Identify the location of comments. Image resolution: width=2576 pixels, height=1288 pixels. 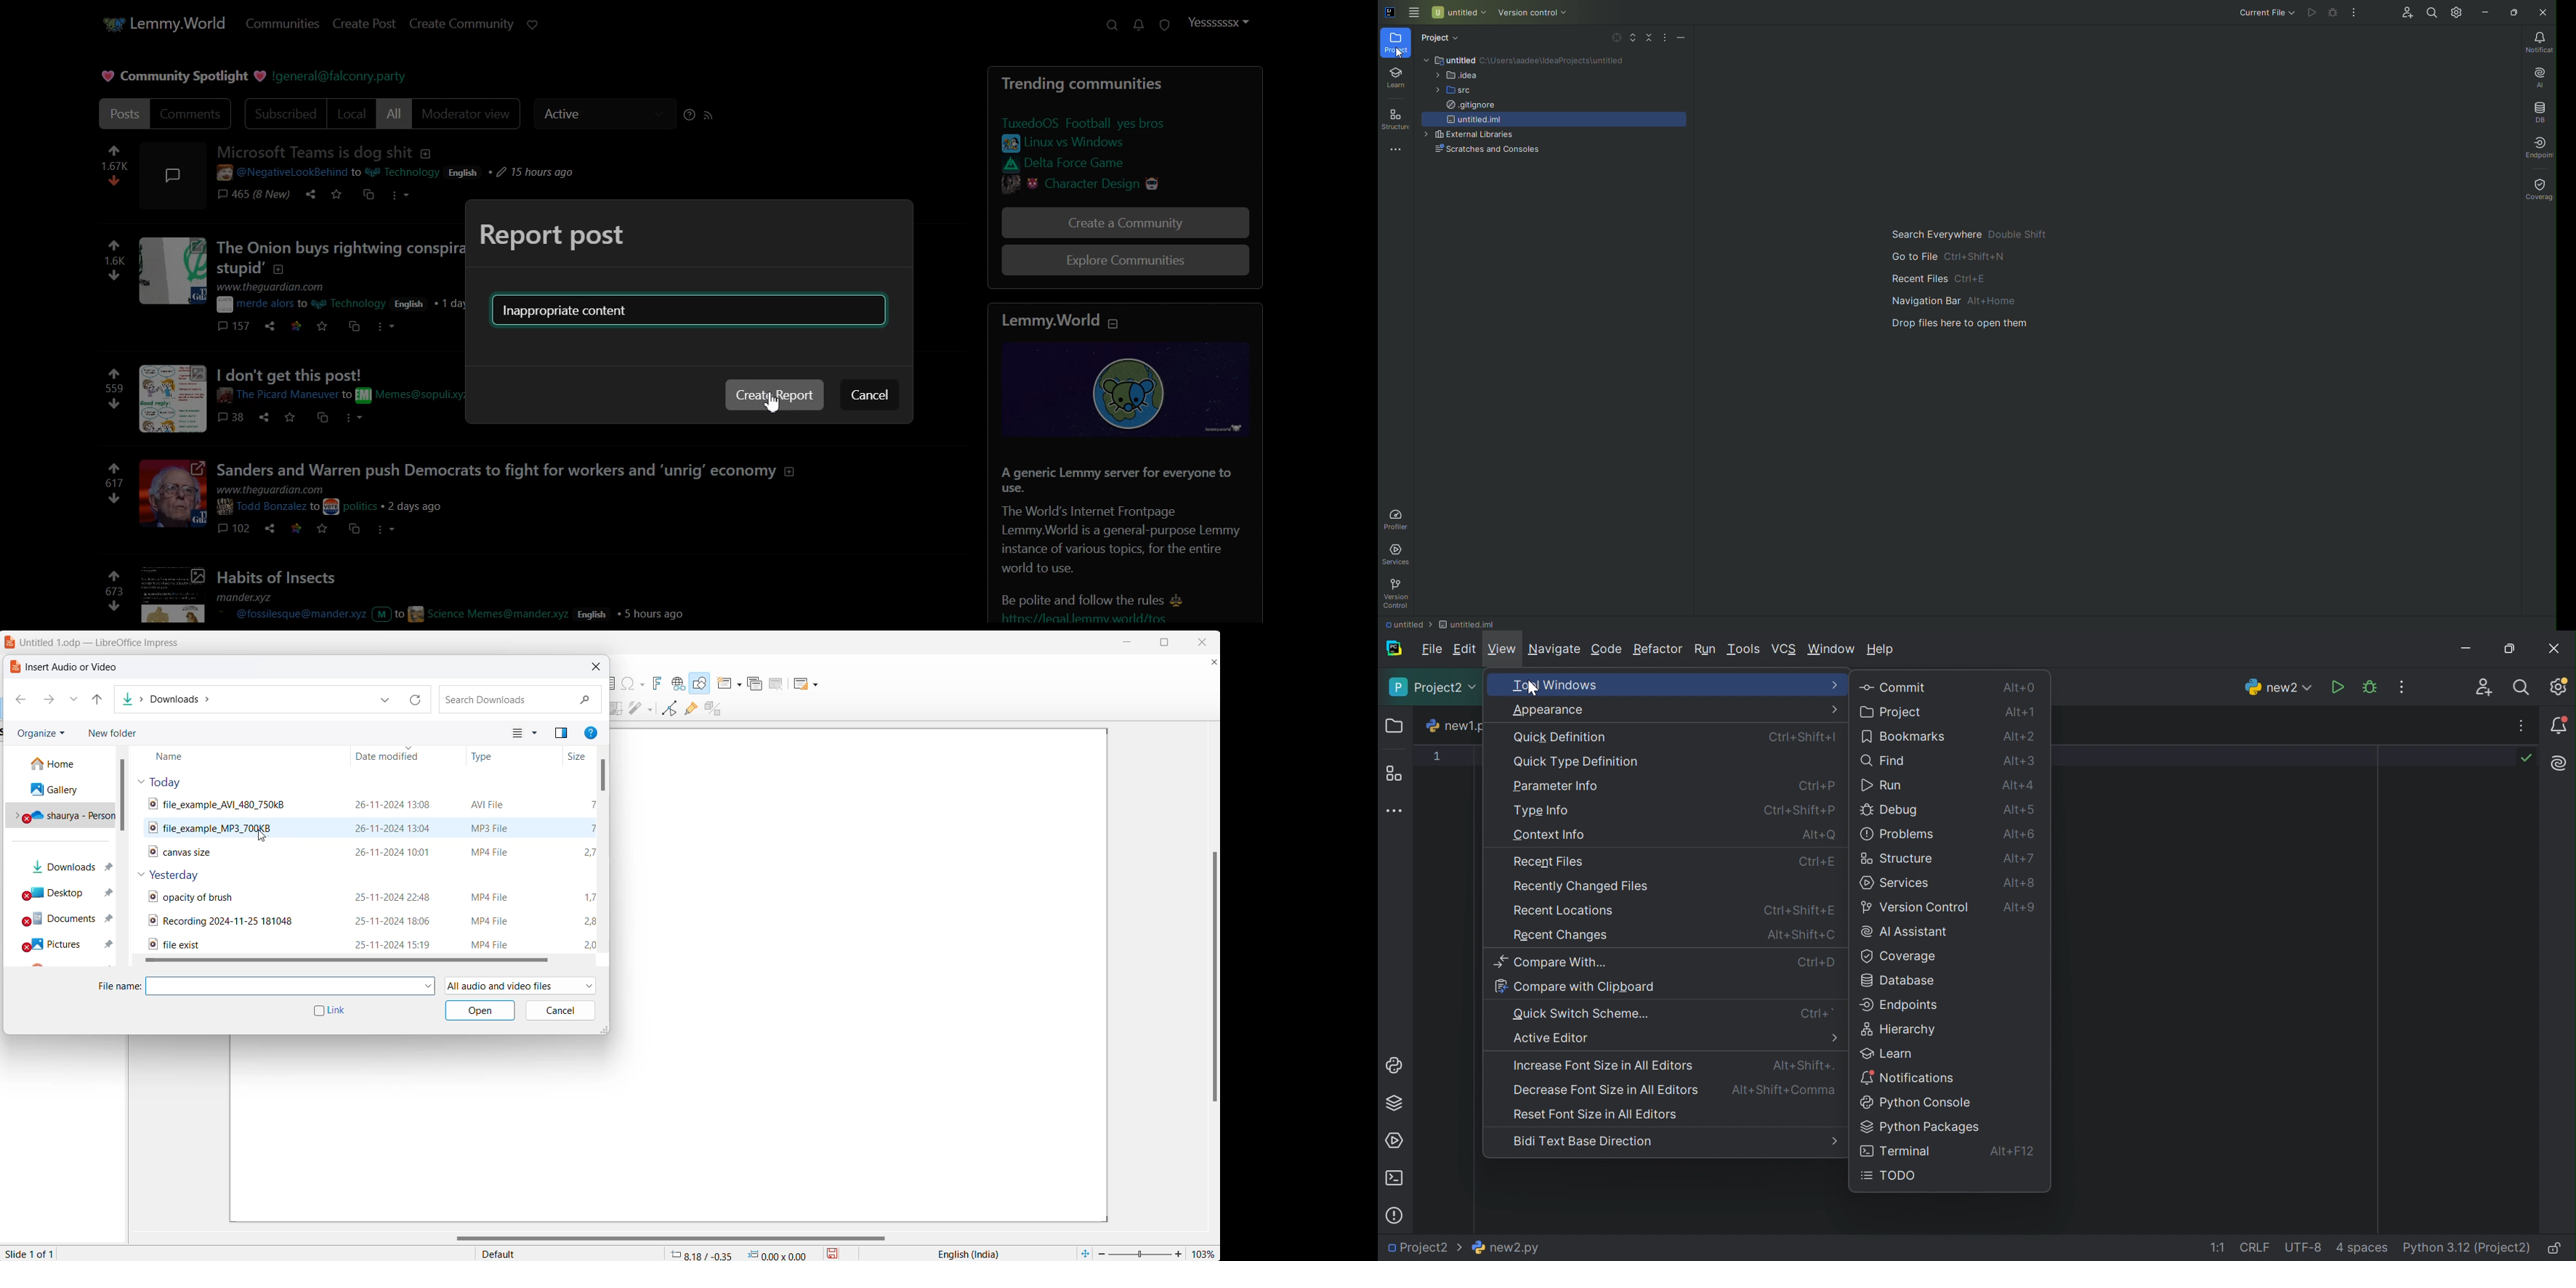
(235, 326).